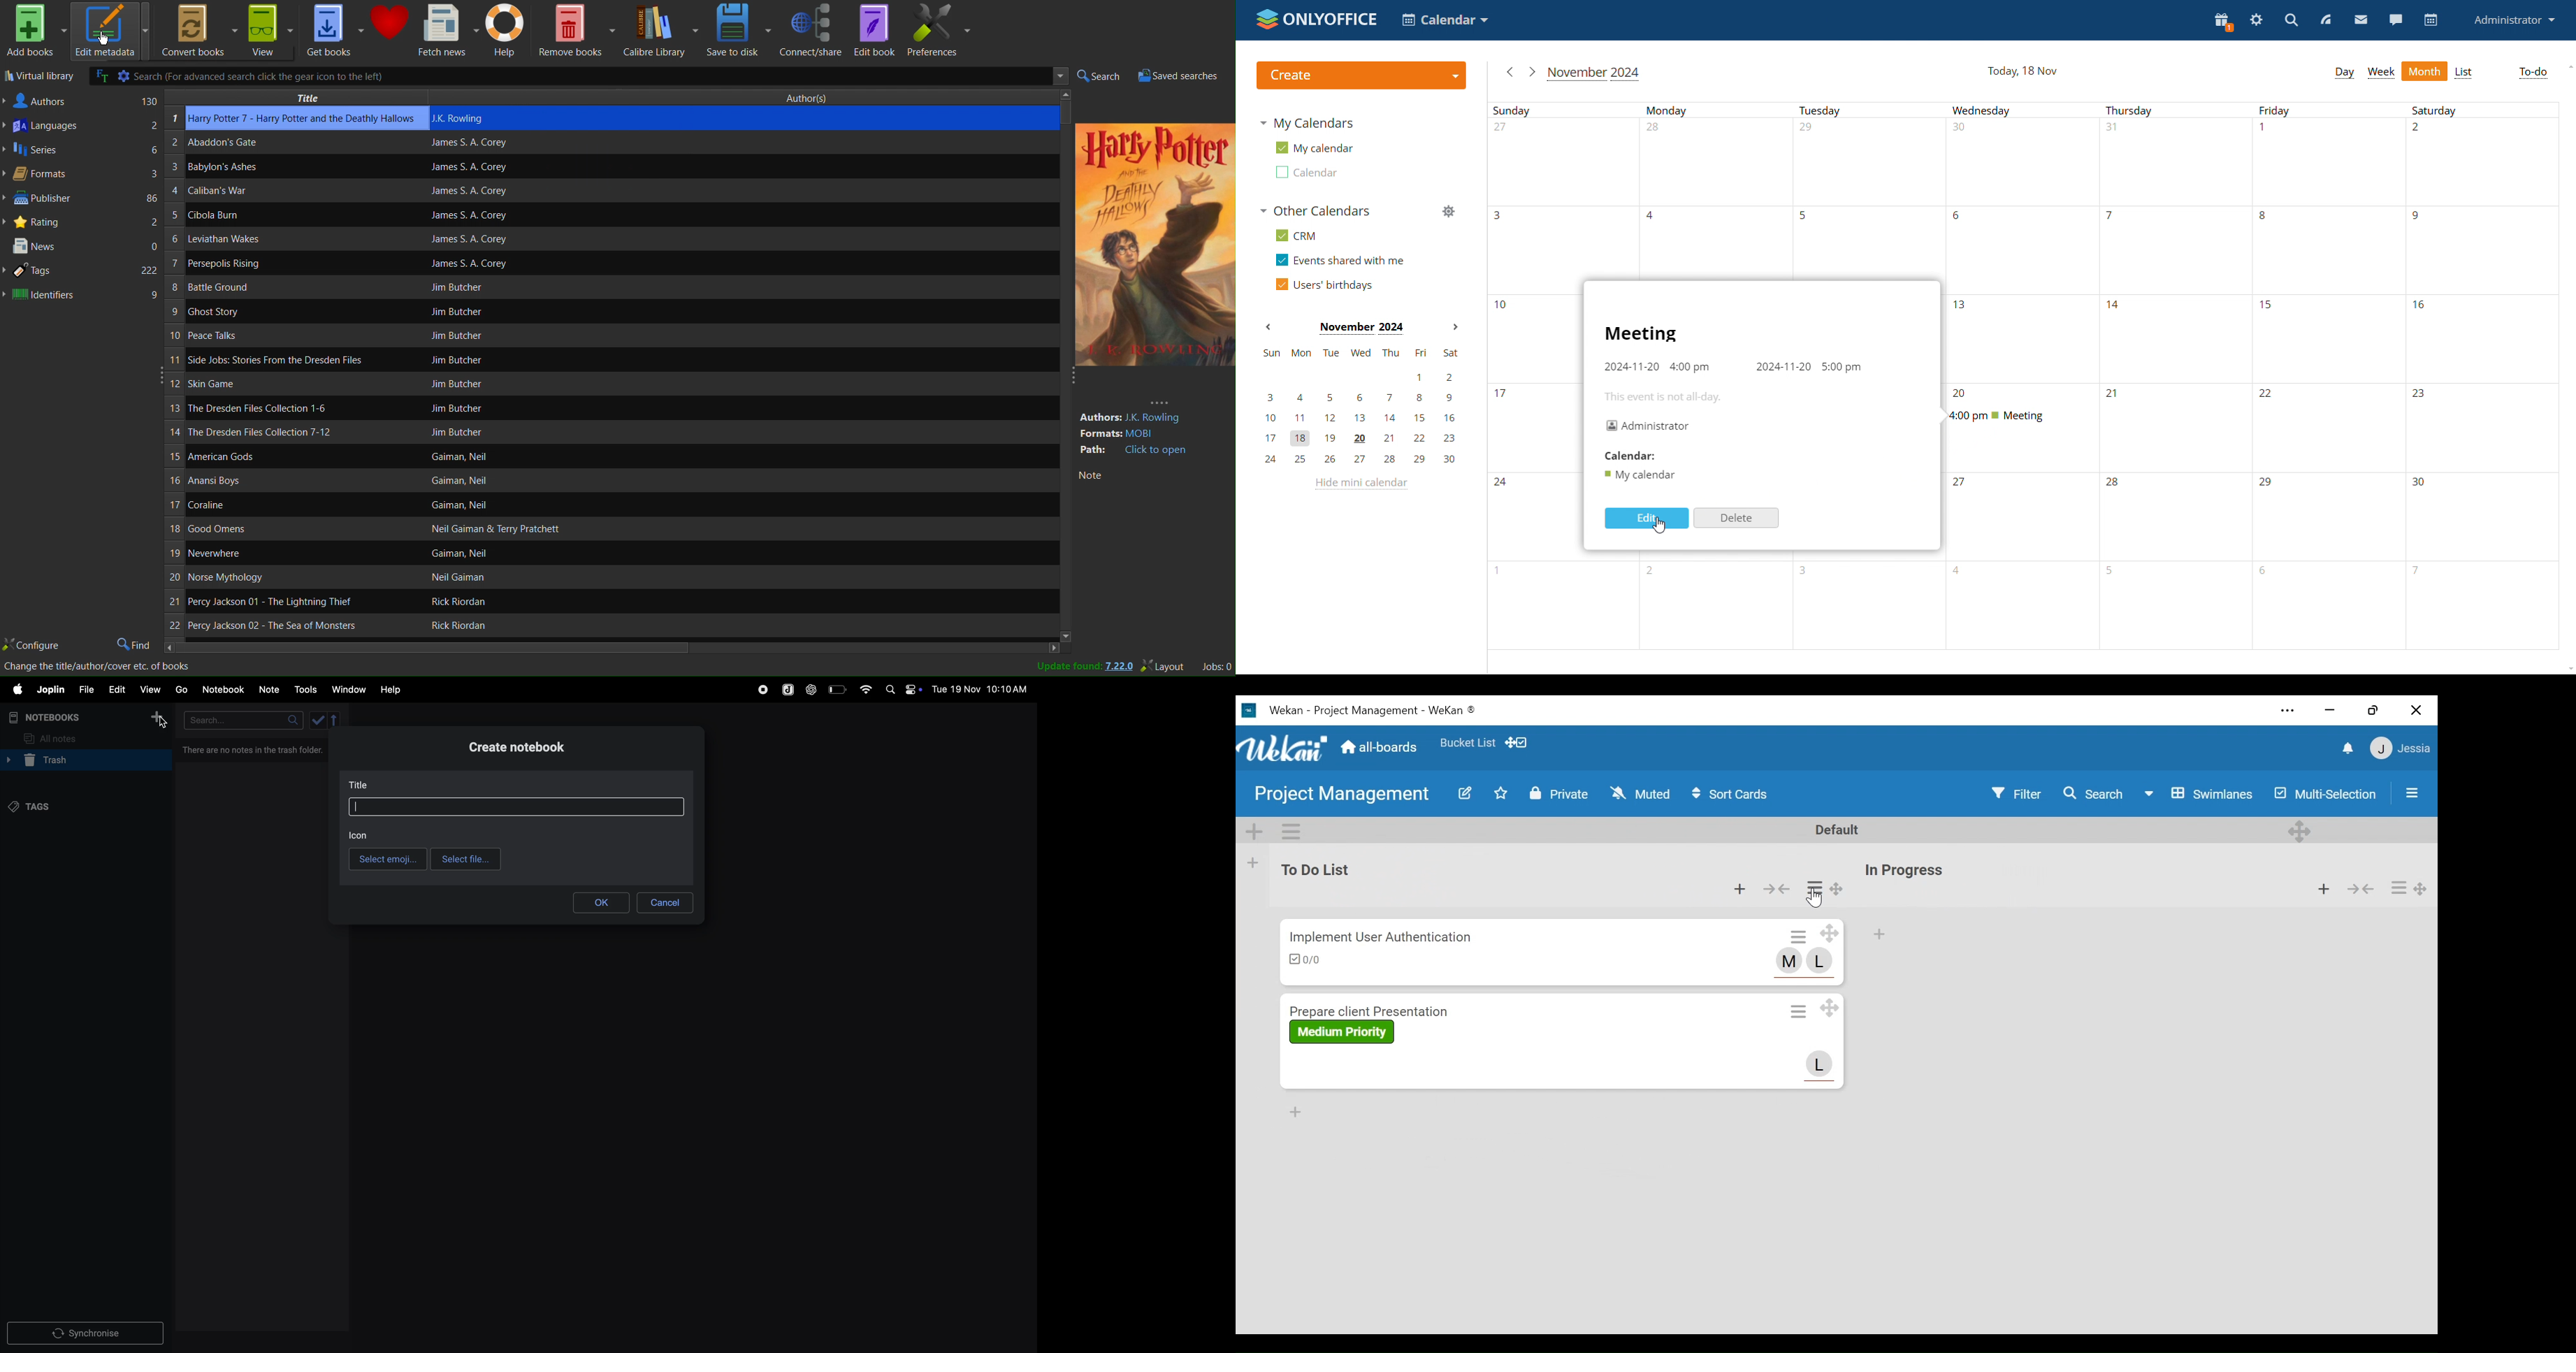 This screenshot has width=2576, height=1372. Describe the element at coordinates (876, 30) in the screenshot. I see `Edit book` at that location.